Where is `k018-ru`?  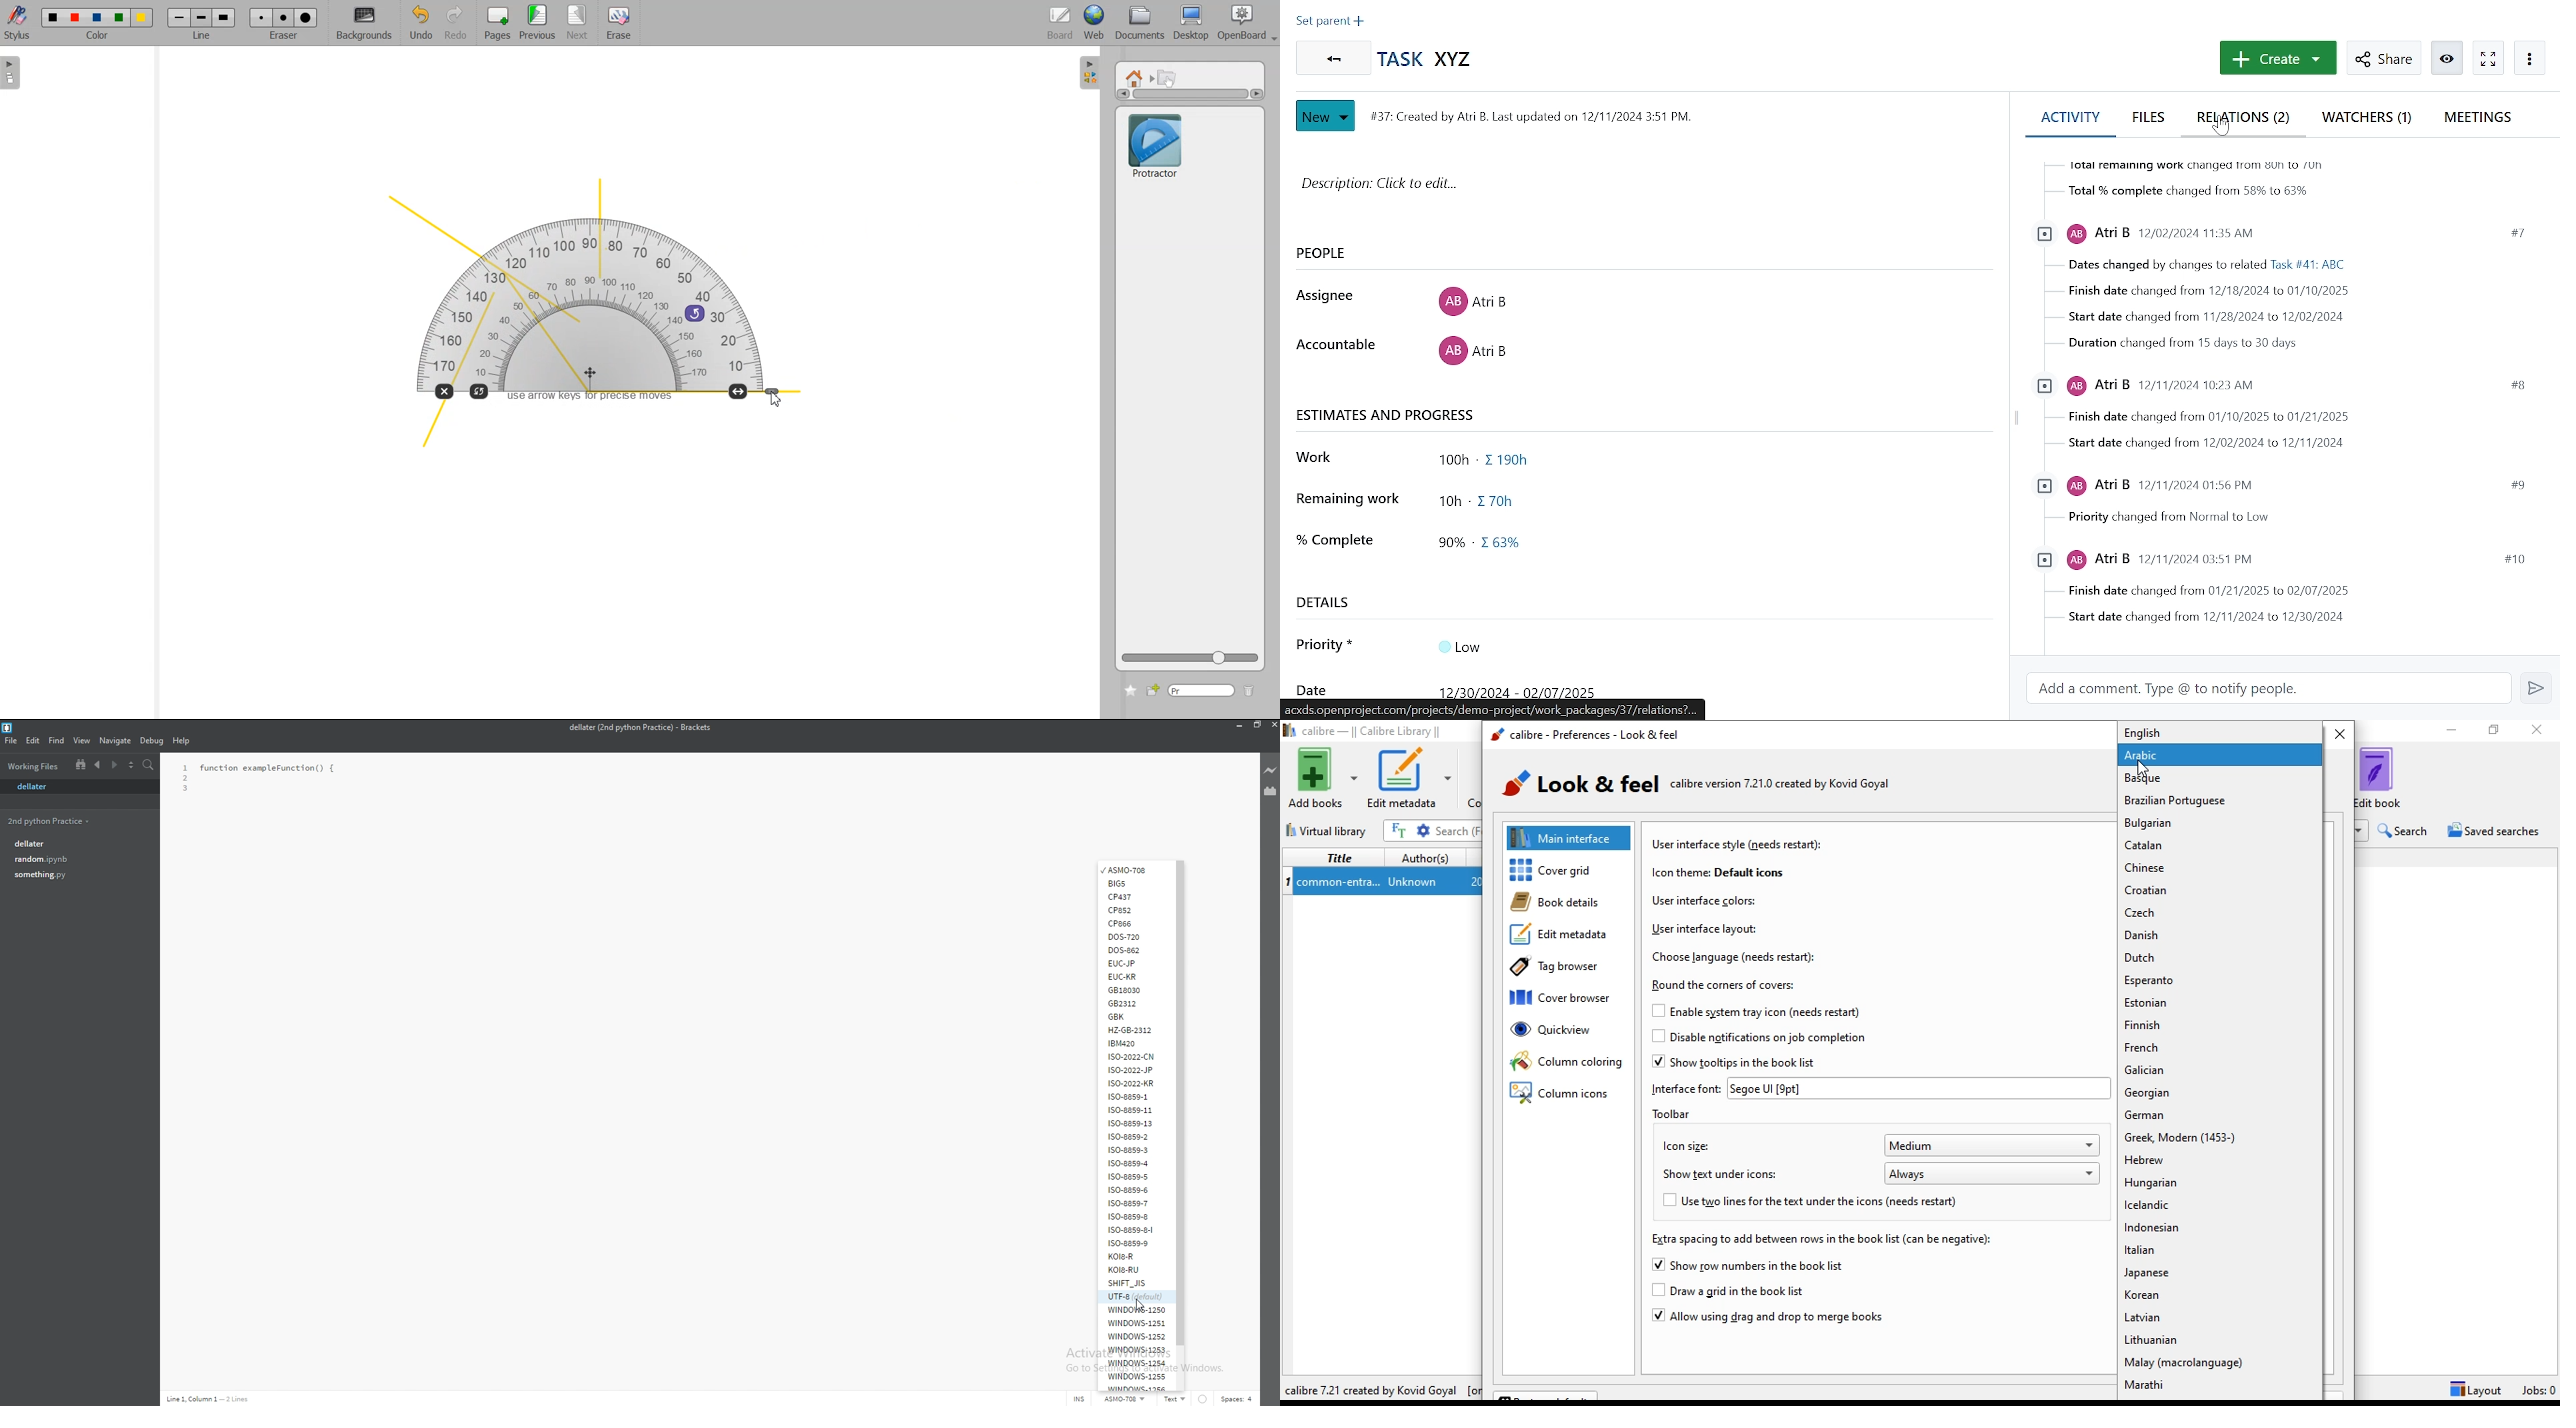 k018-ru is located at coordinates (1135, 1271).